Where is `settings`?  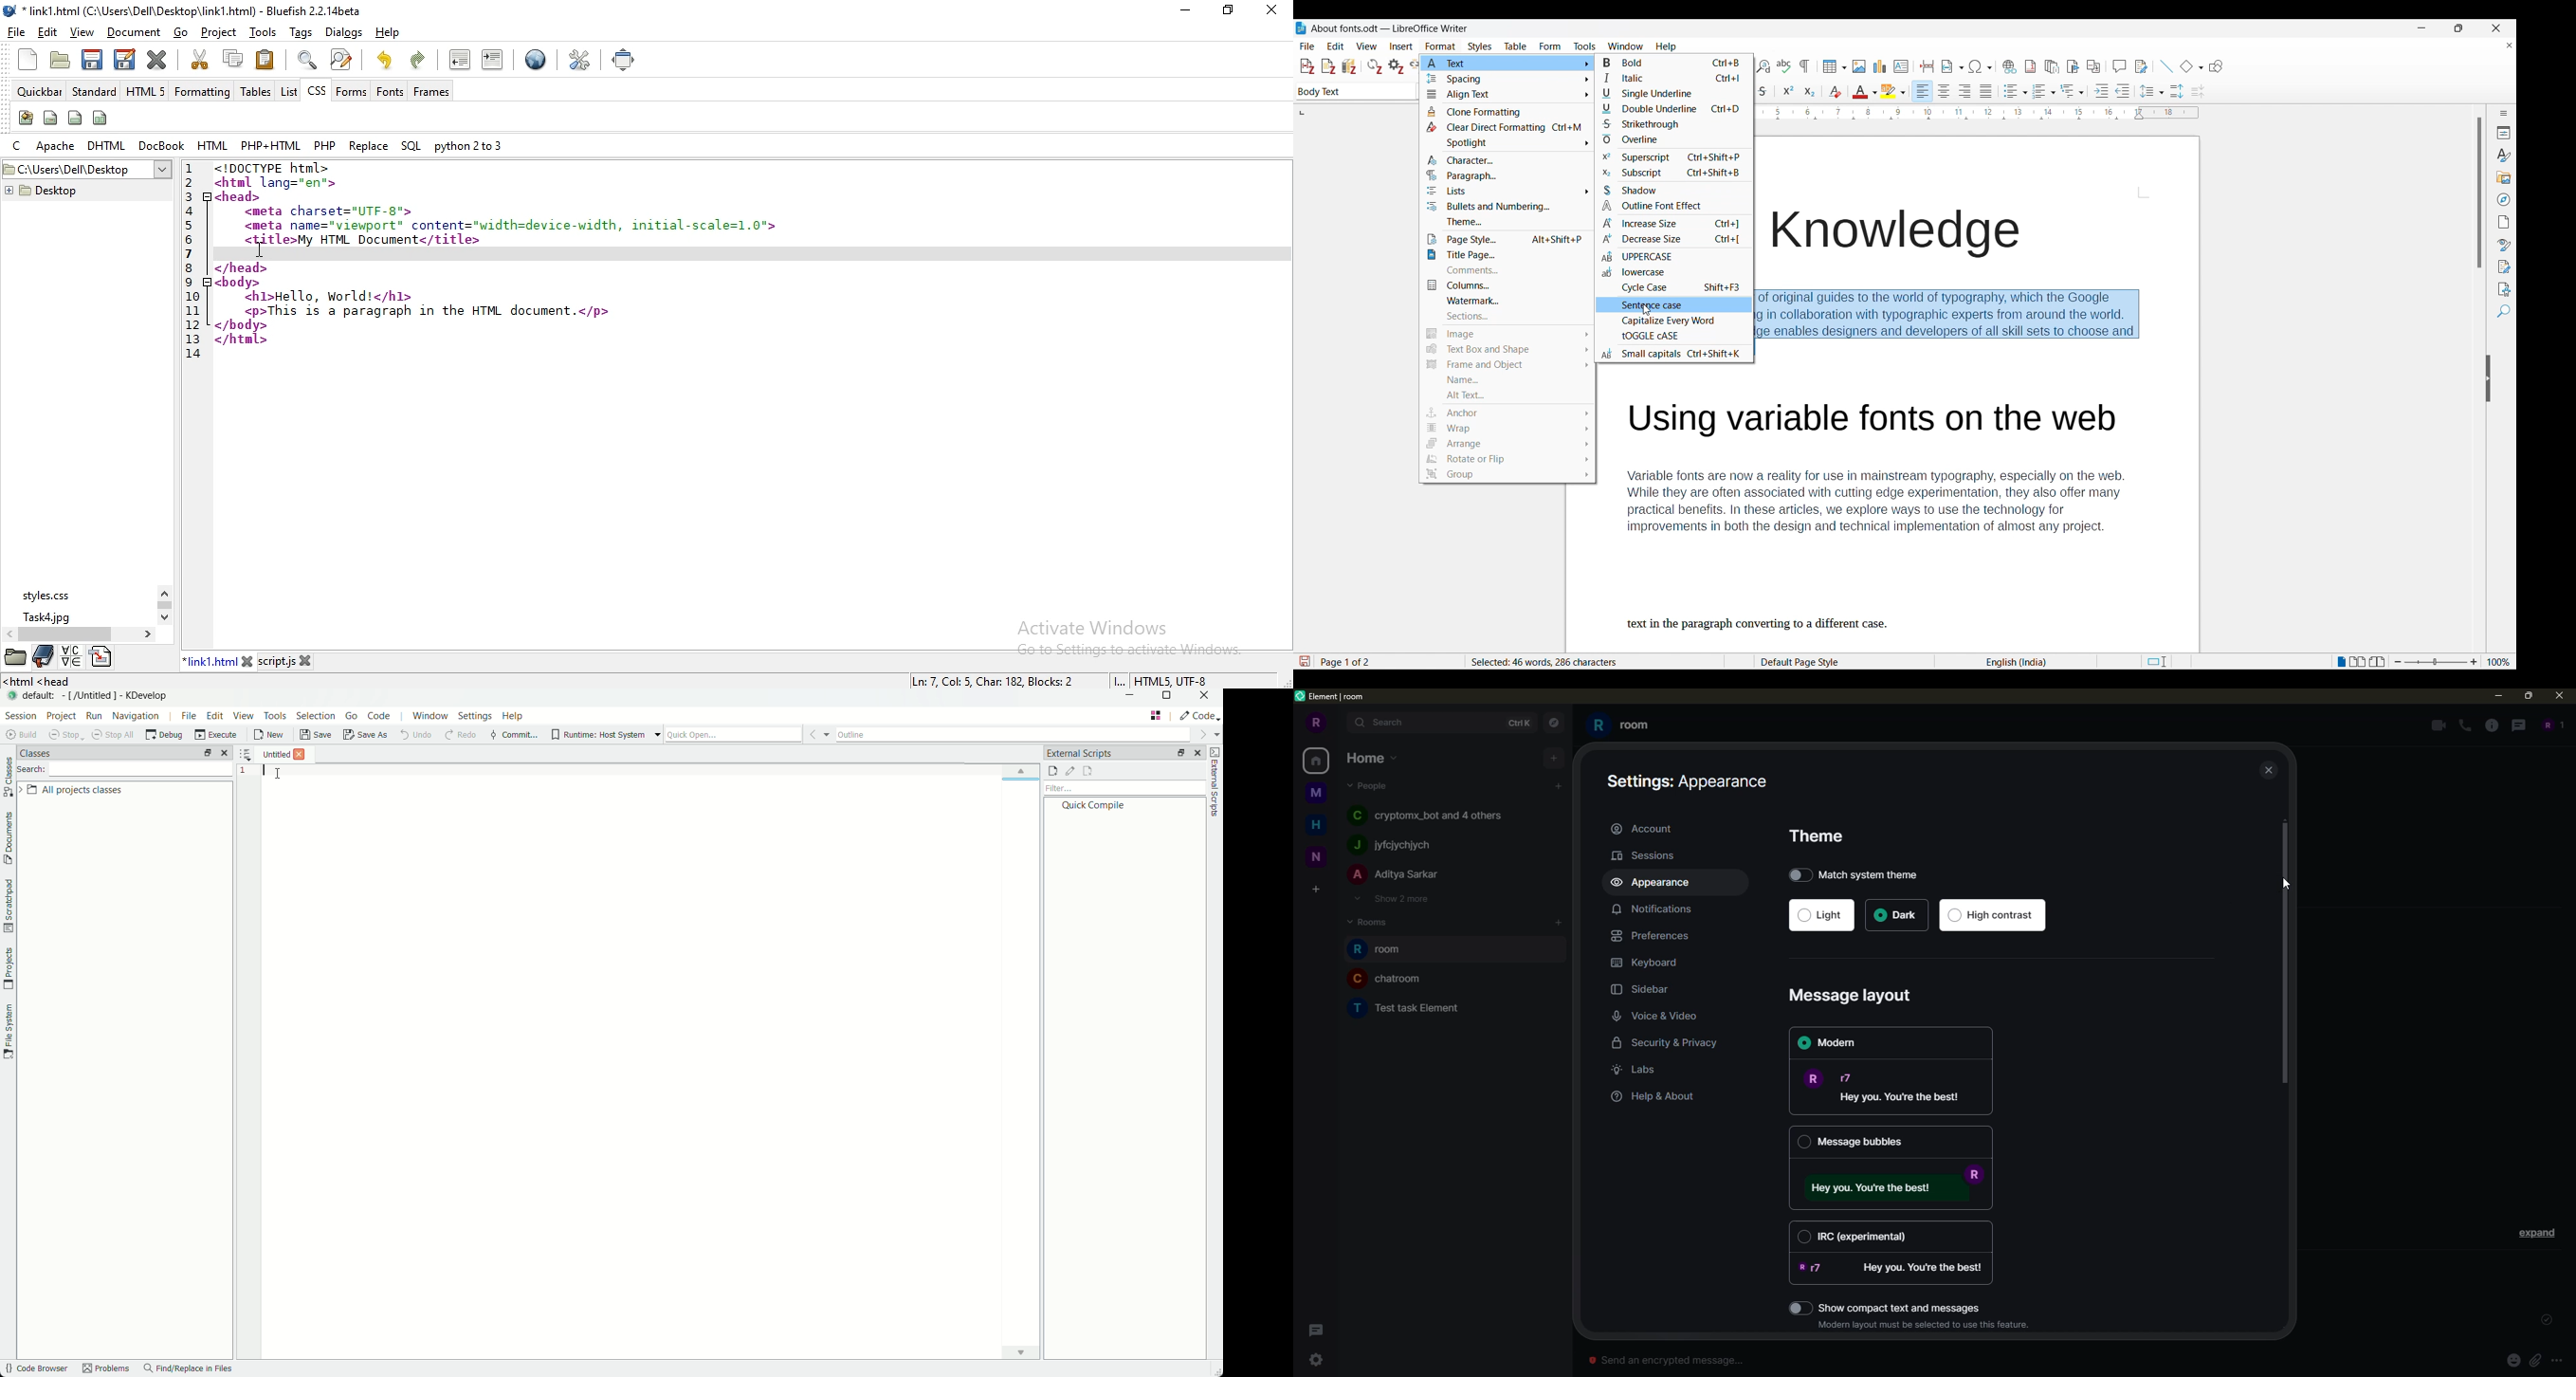
settings is located at coordinates (1316, 1360).